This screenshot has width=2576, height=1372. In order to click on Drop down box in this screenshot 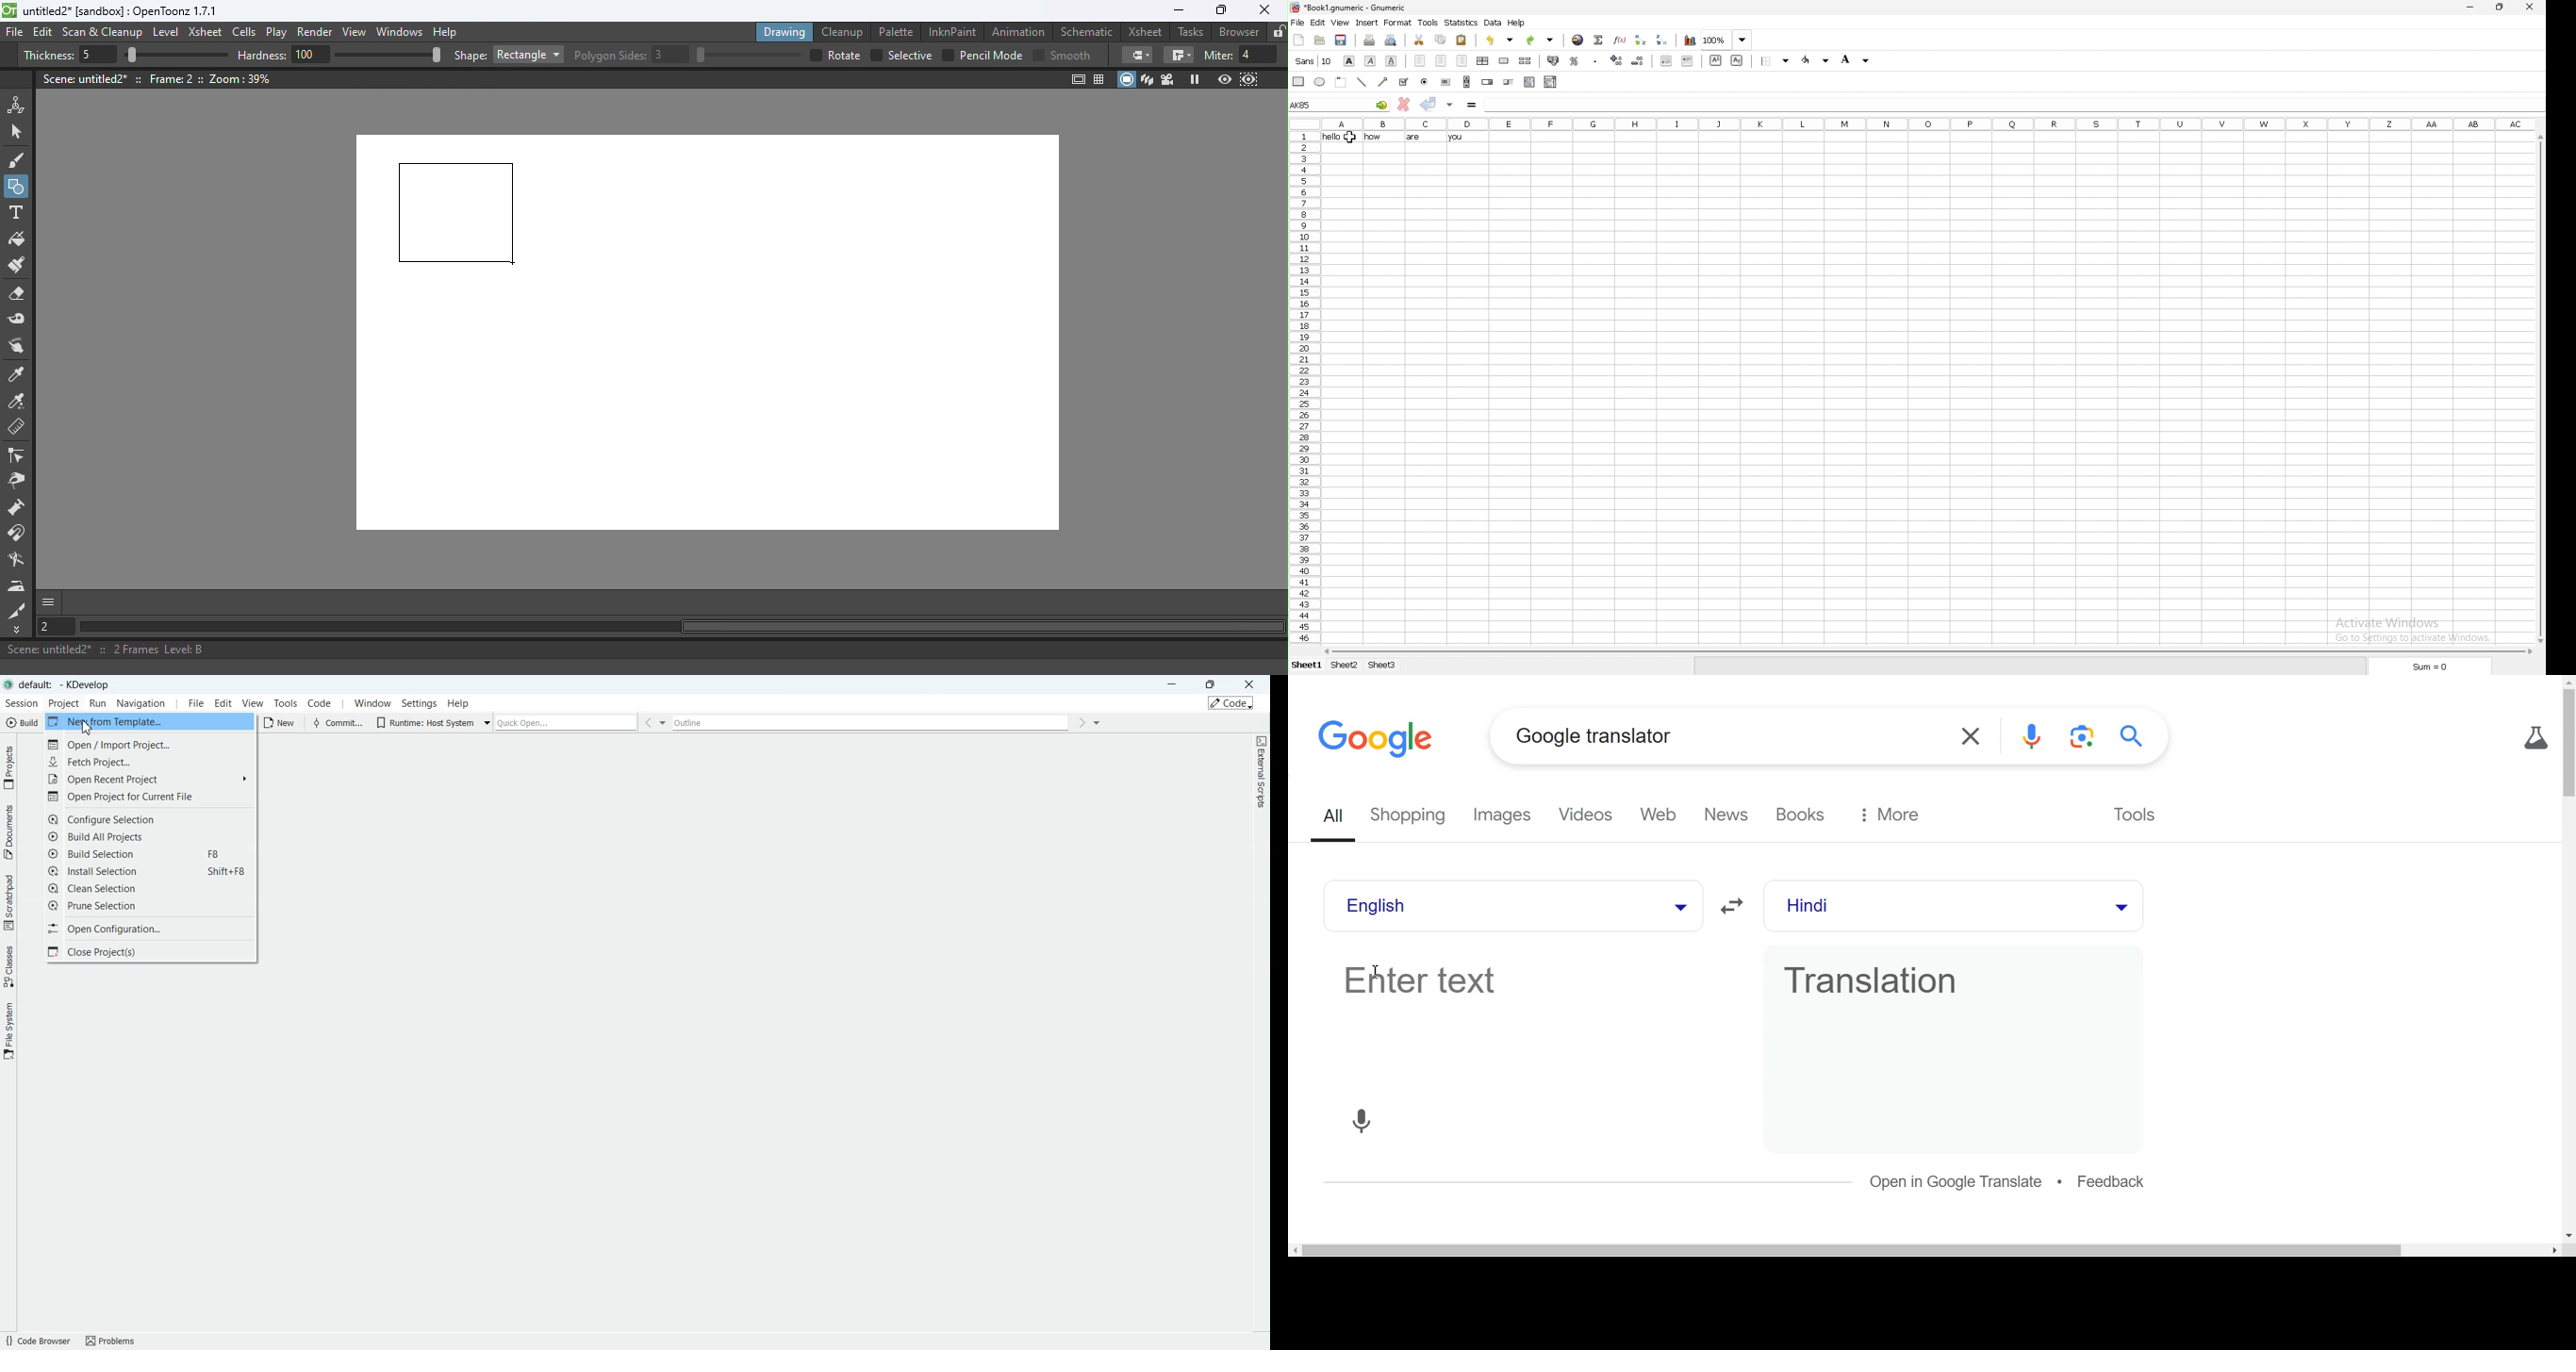, I will do `click(1098, 722)`.